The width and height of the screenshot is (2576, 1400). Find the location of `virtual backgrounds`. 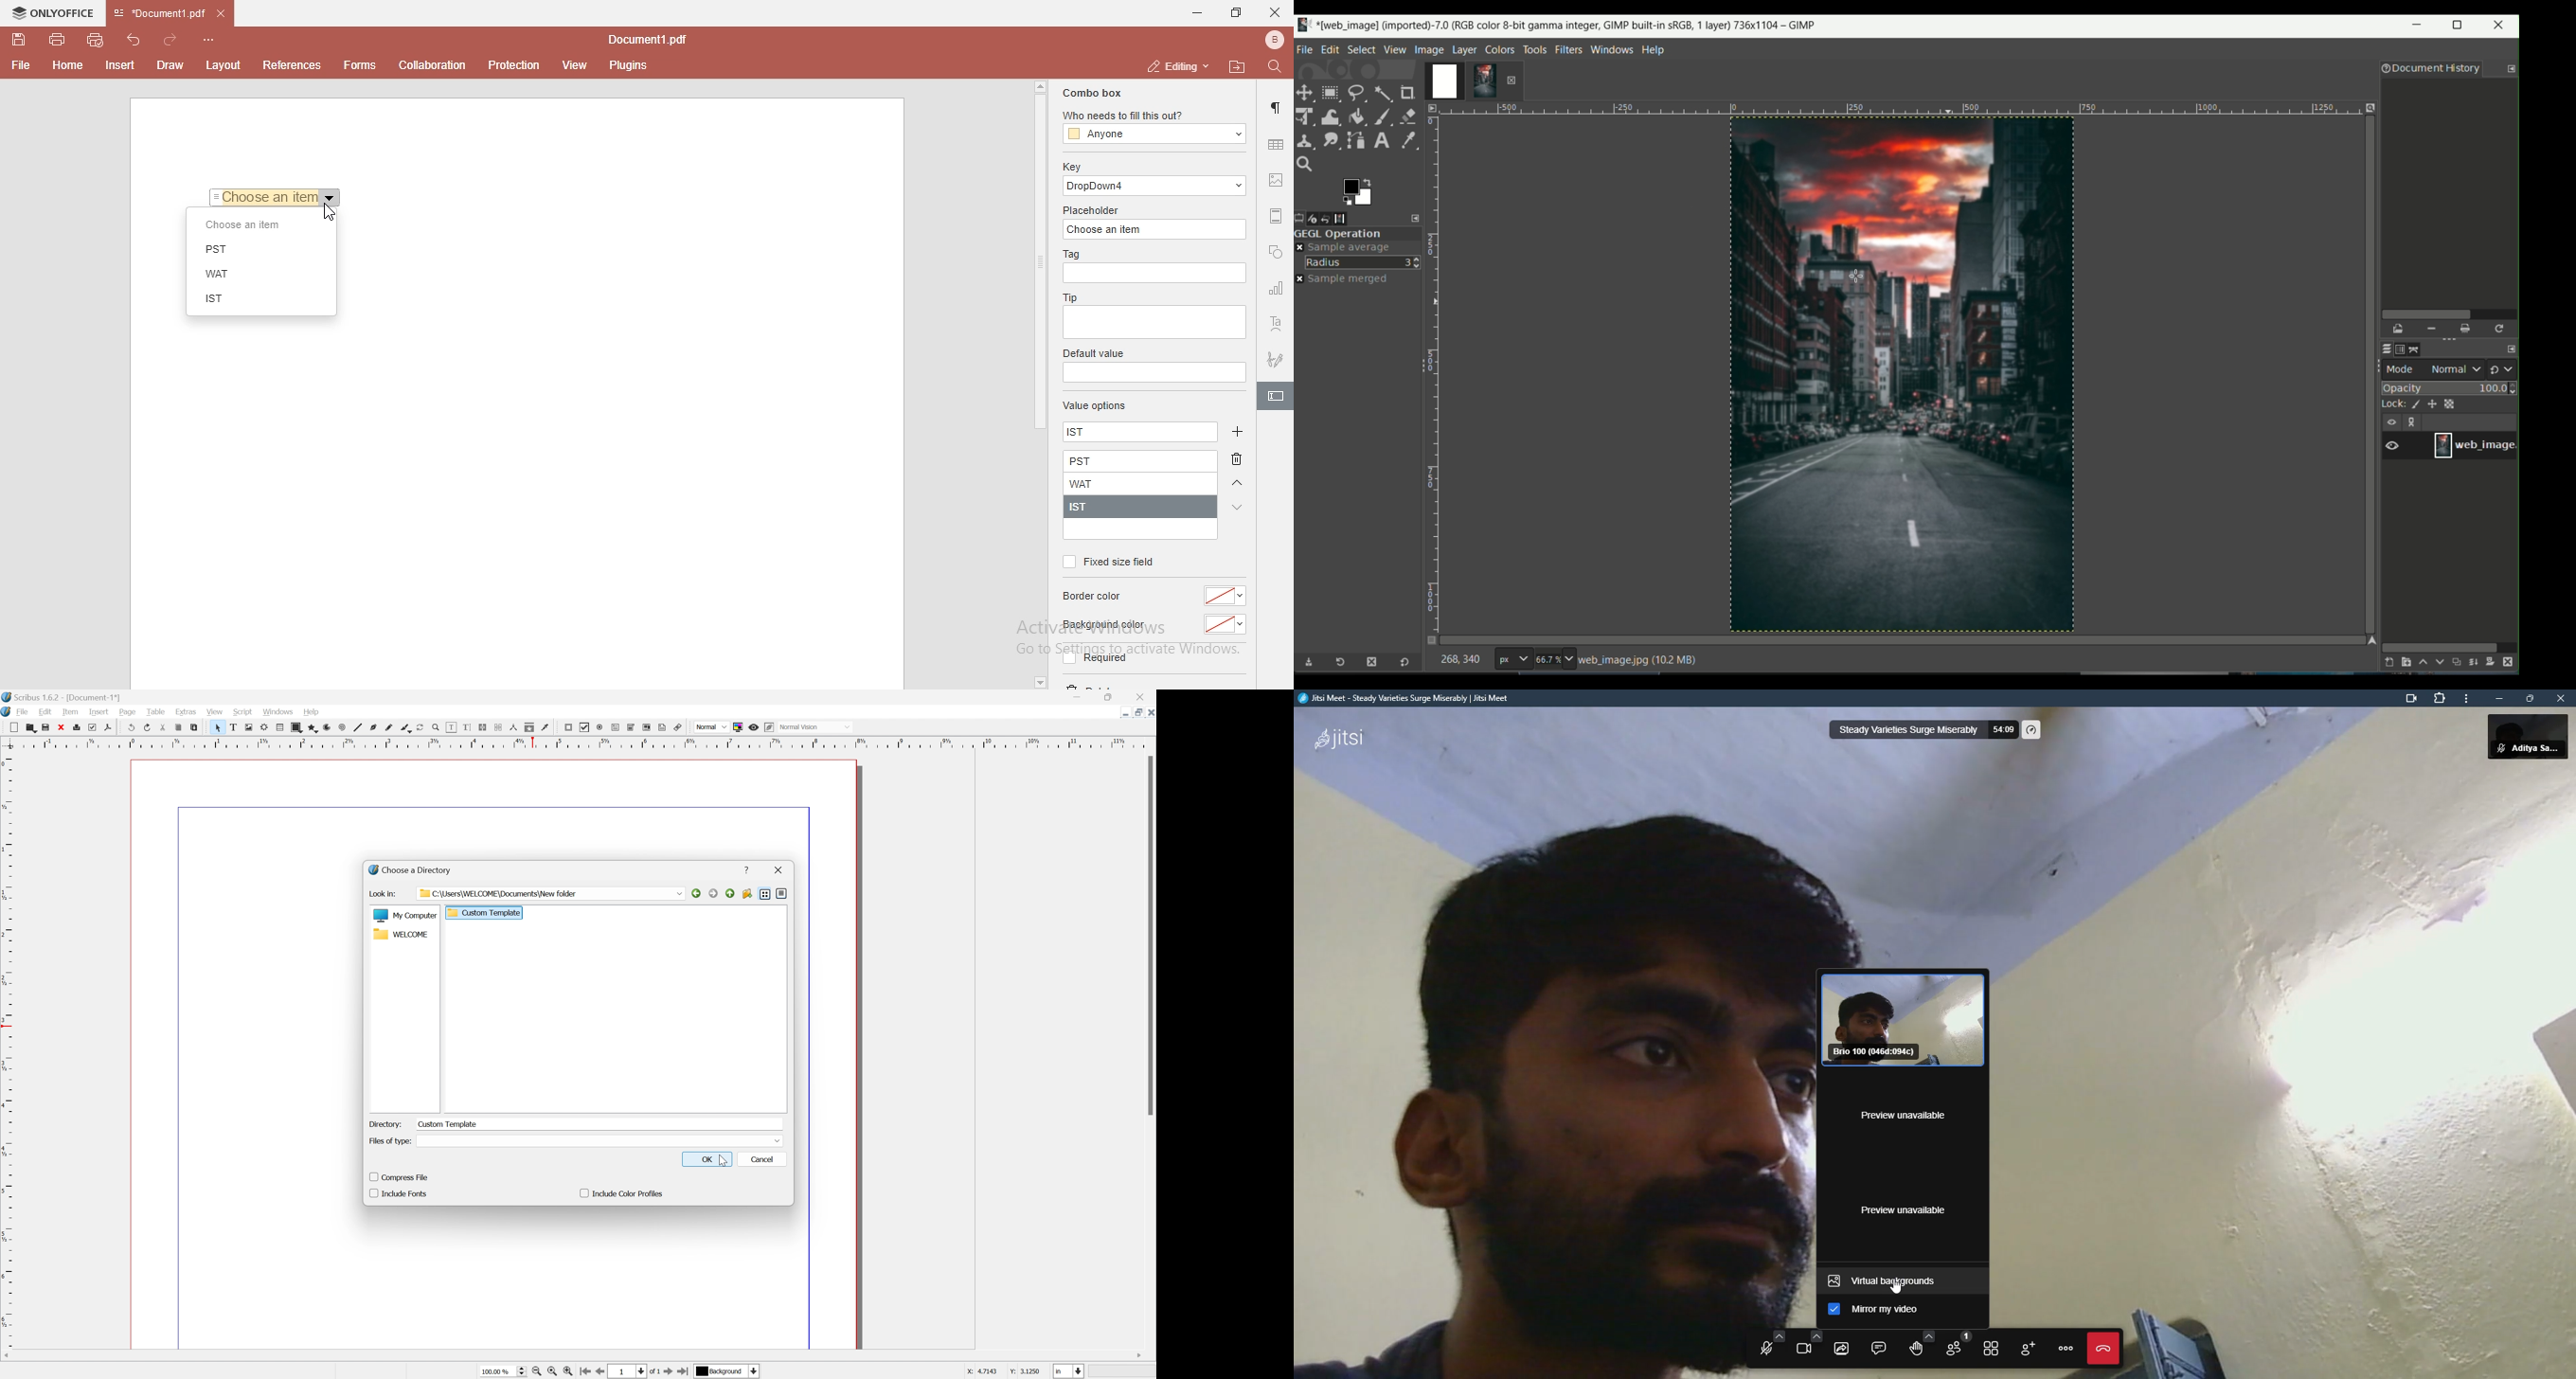

virtual backgrounds is located at coordinates (1889, 1281).